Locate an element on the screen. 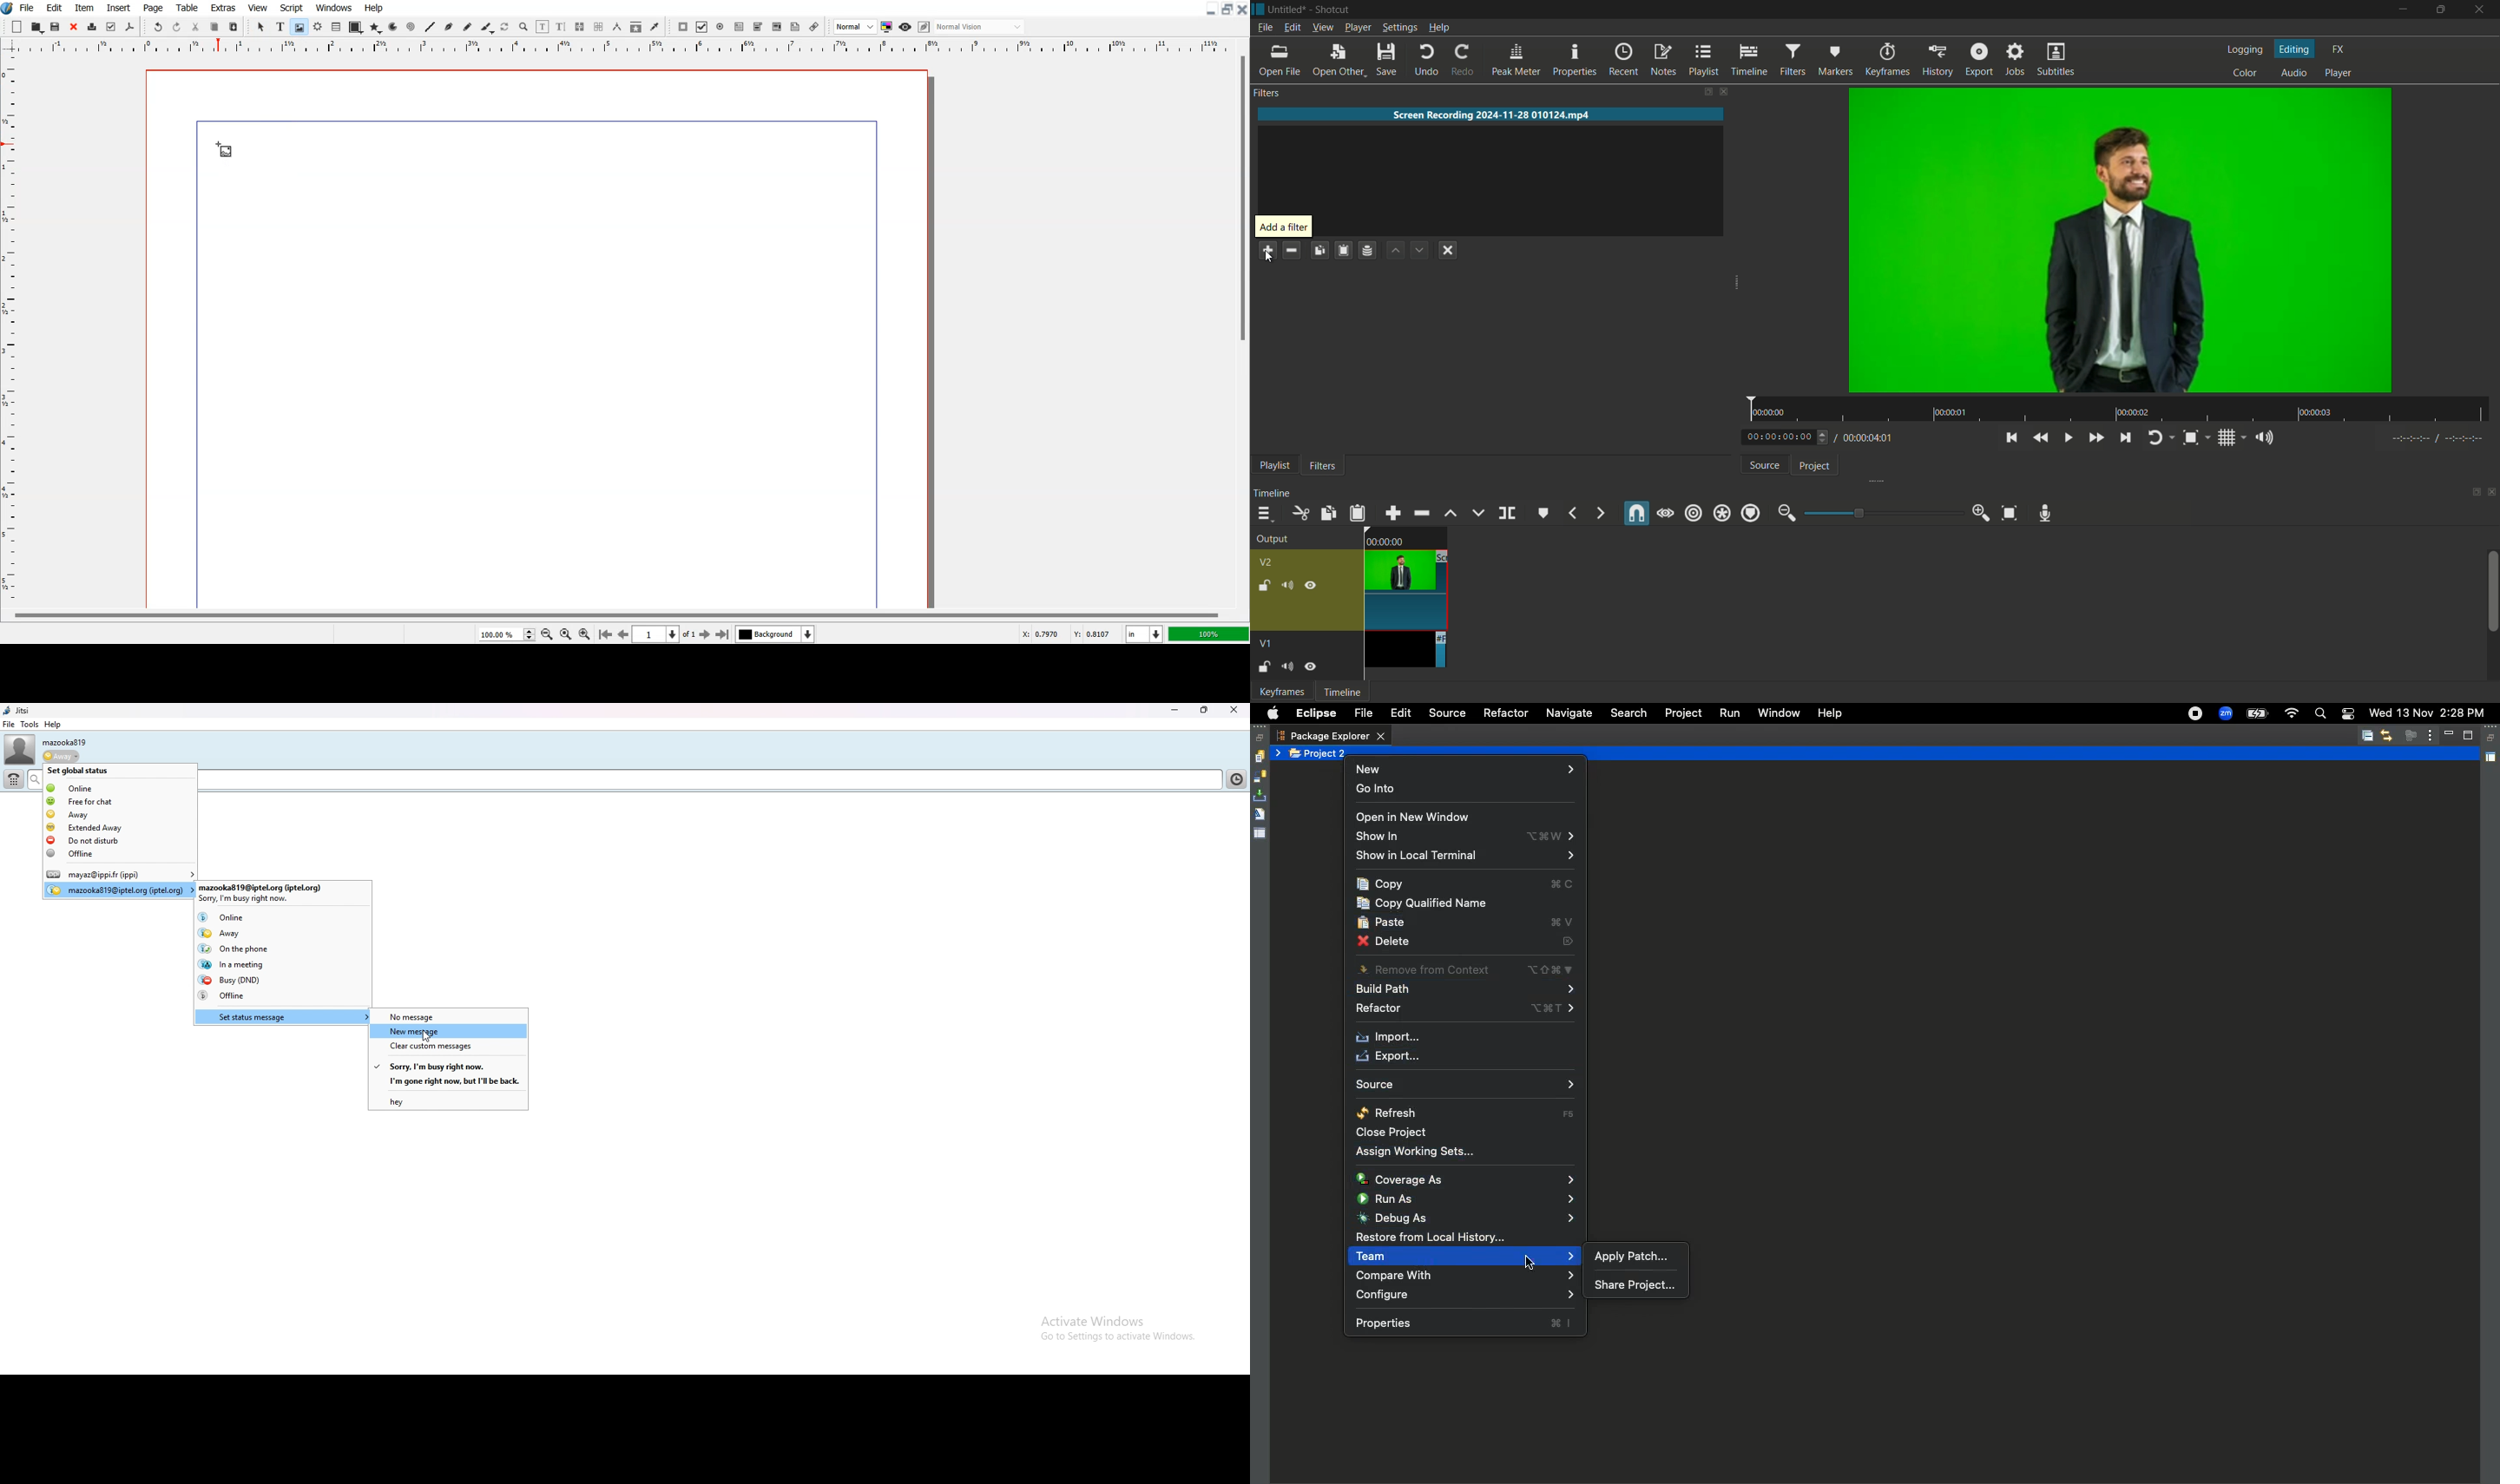  Table is located at coordinates (187, 7).